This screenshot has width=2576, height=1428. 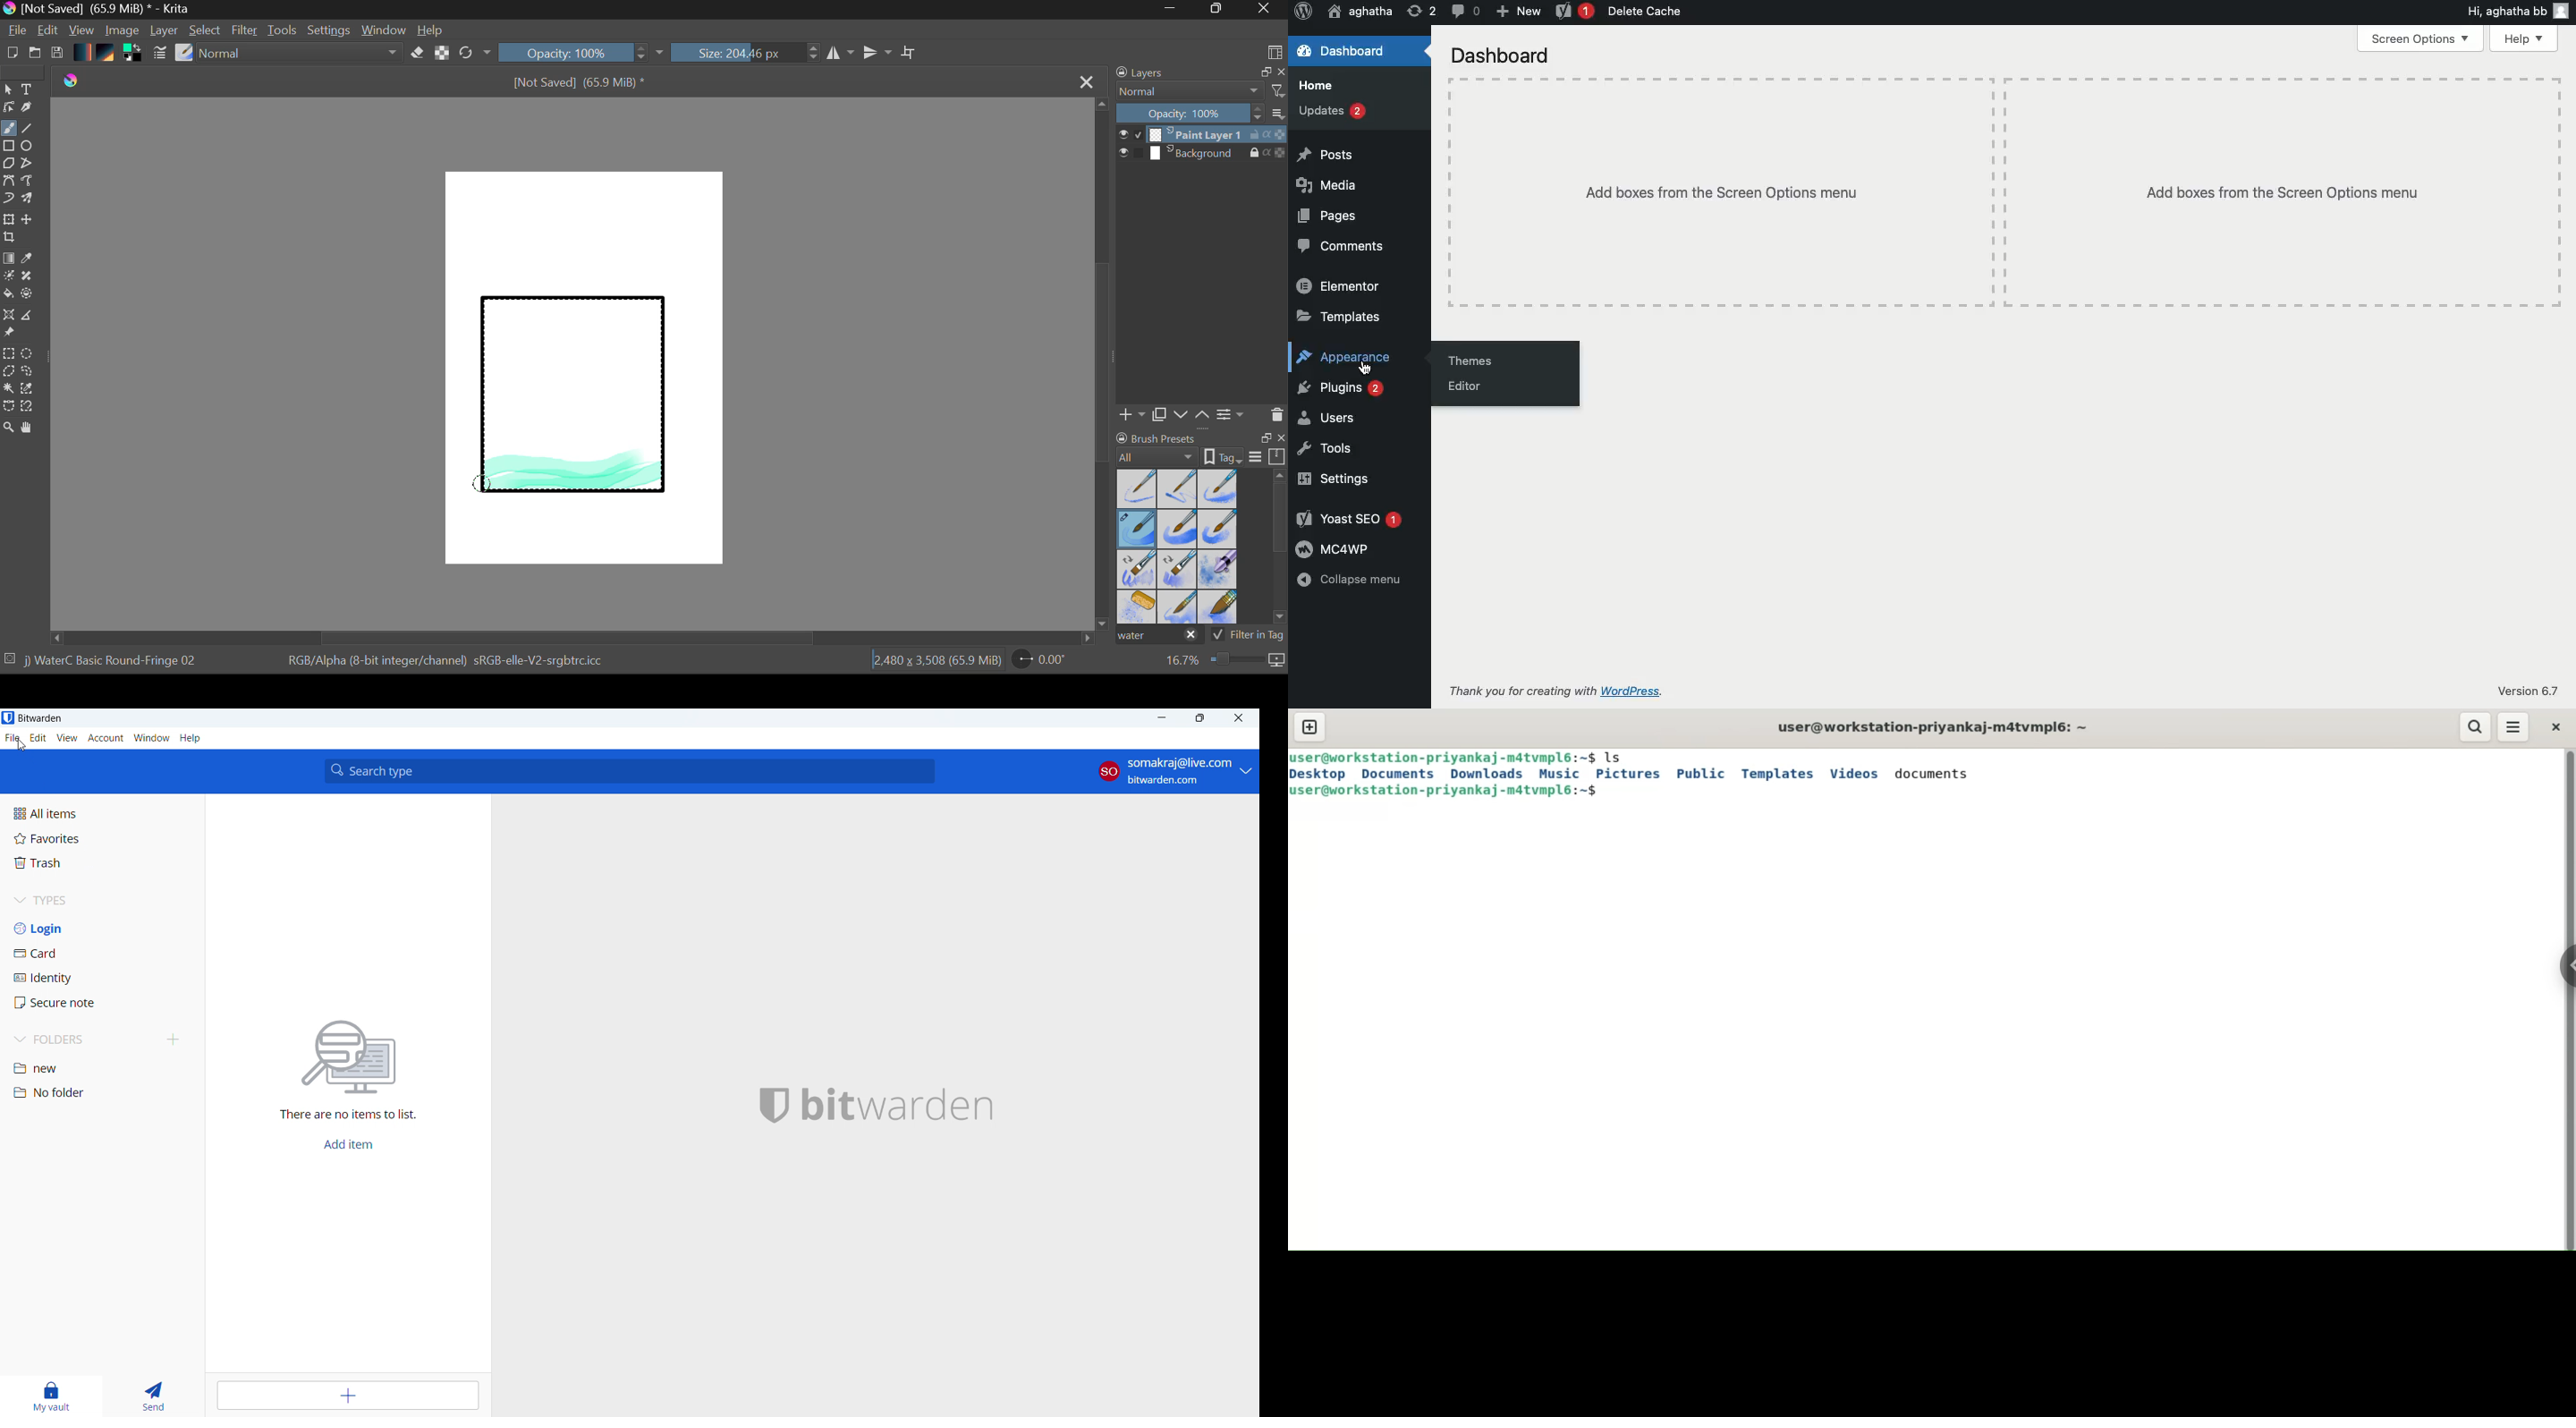 I want to click on view, so click(x=66, y=738).